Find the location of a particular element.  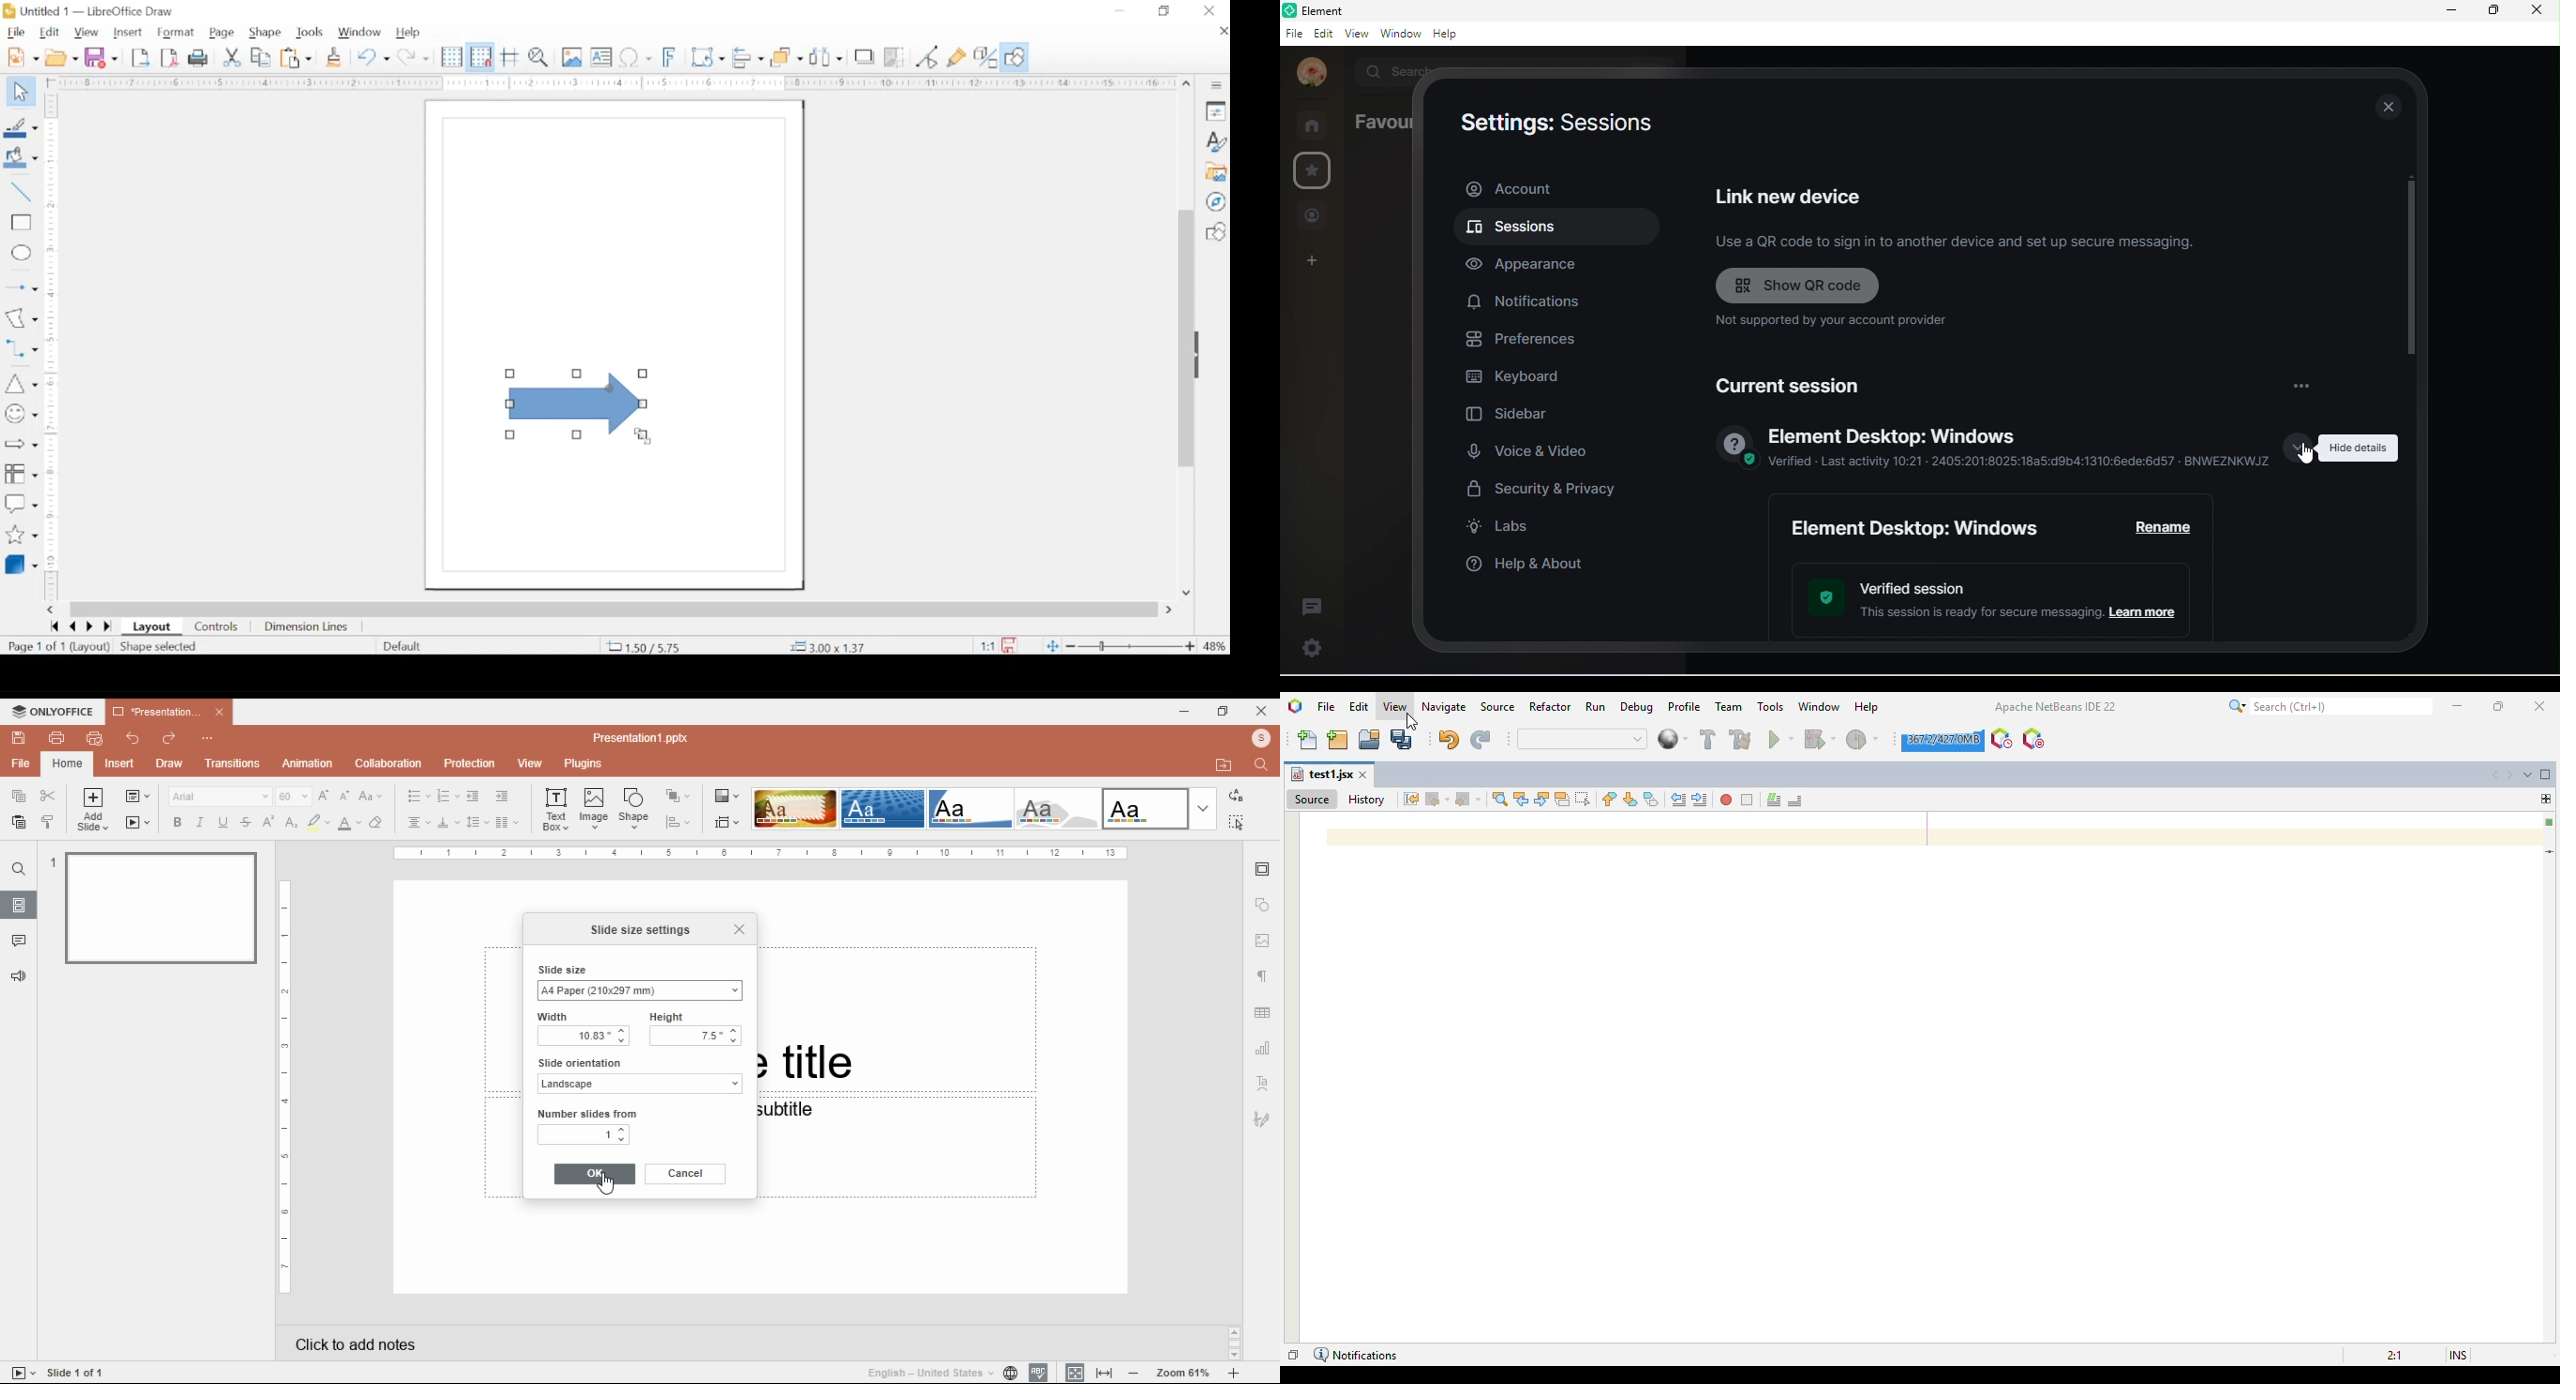

scroll up arrow is located at coordinates (1187, 85).